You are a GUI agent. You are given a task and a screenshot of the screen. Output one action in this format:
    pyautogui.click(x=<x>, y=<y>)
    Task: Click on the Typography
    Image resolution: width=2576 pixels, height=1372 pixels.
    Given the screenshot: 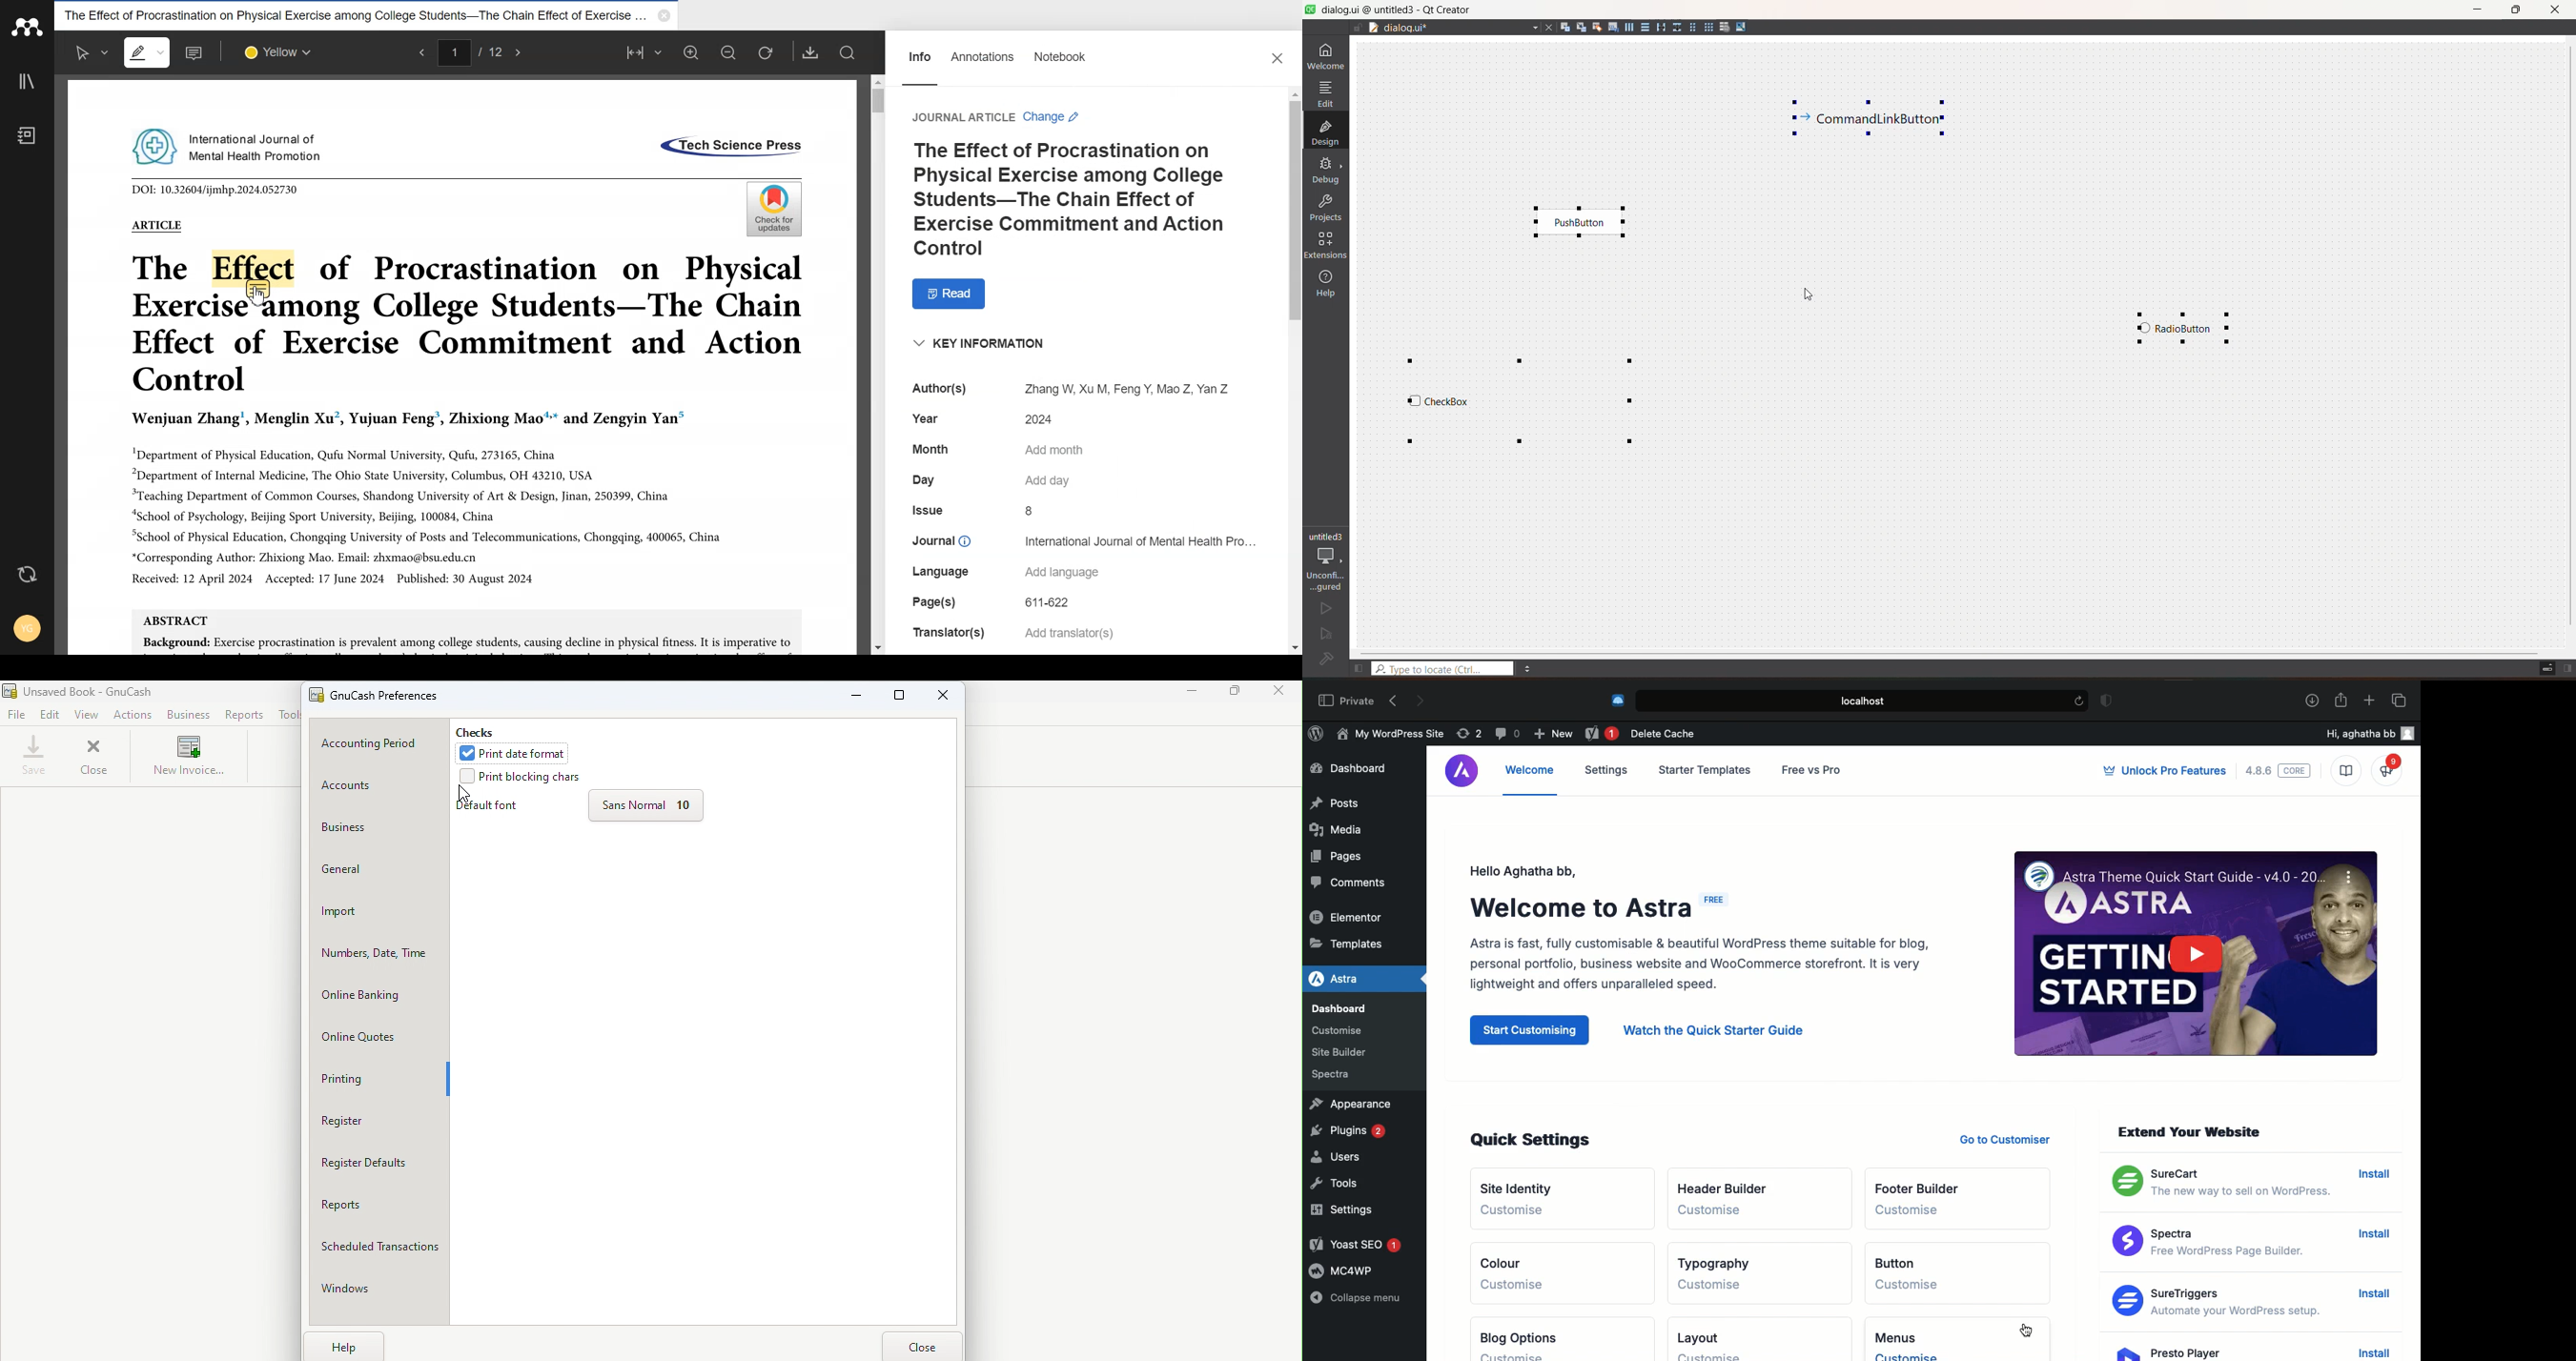 What is the action you would take?
    pyautogui.click(x=1718, y=1262)
    